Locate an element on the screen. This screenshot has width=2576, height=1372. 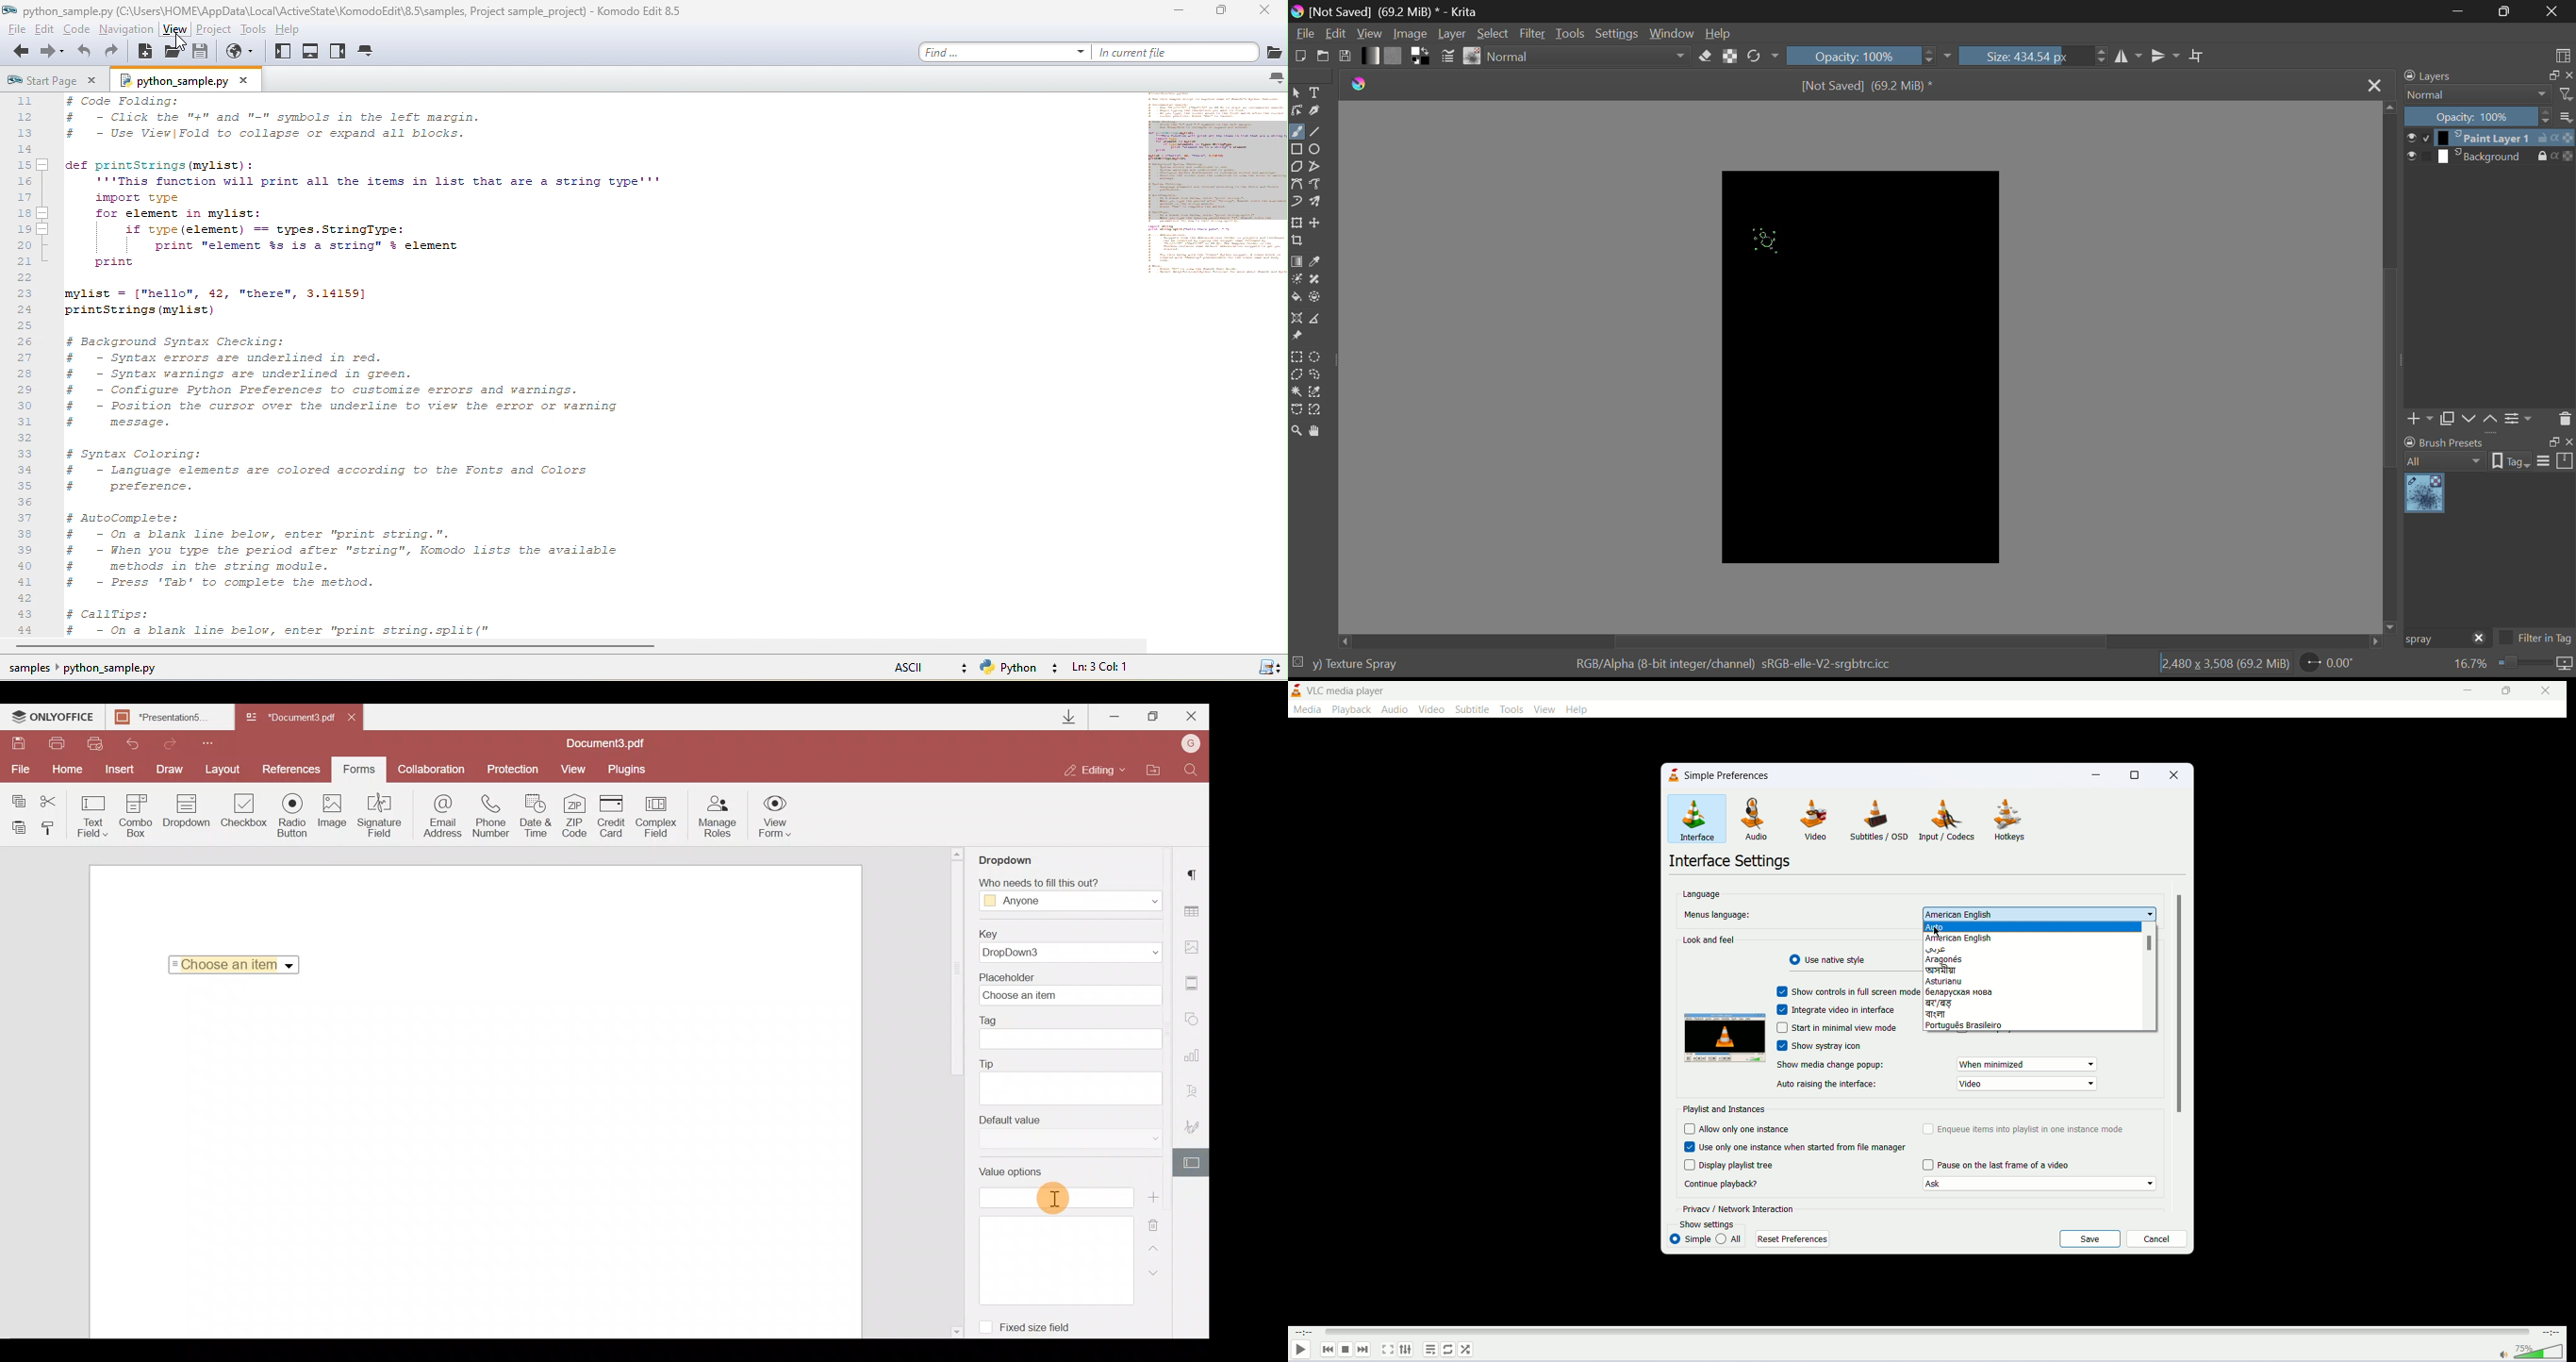
View form is located at coordinates (774, 816).